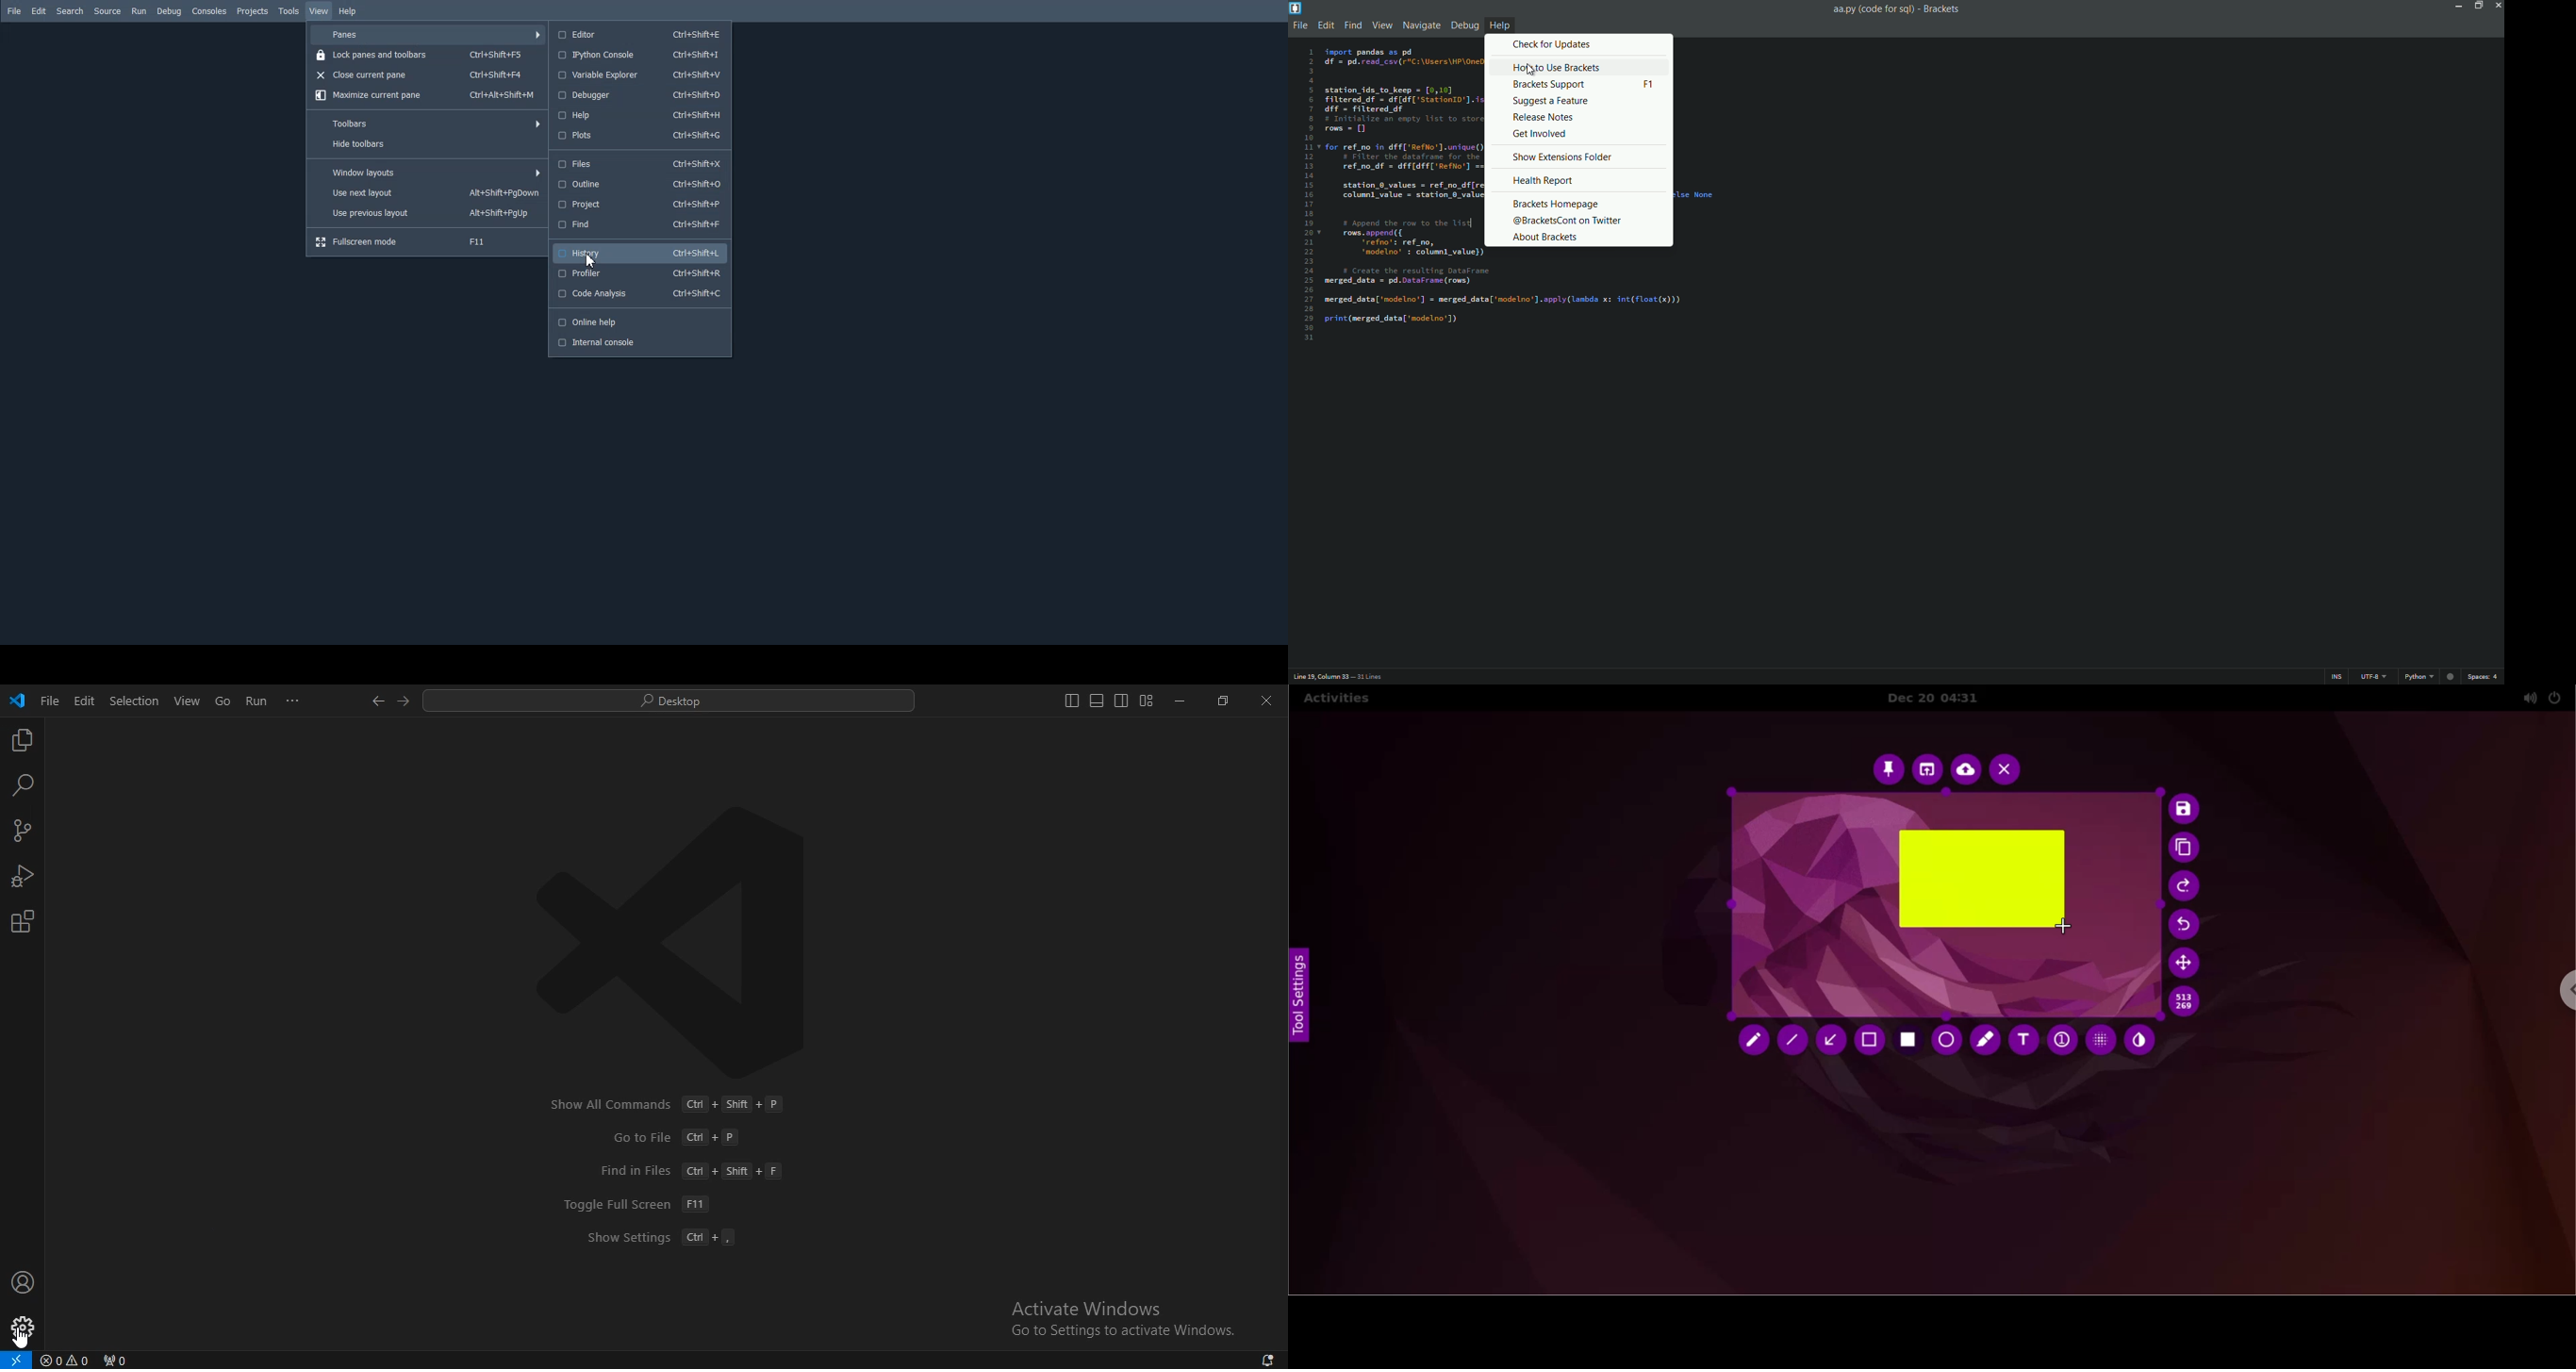 This screenshot has height=1372, width=2576. I want to click on Outline, so click(638, 184).